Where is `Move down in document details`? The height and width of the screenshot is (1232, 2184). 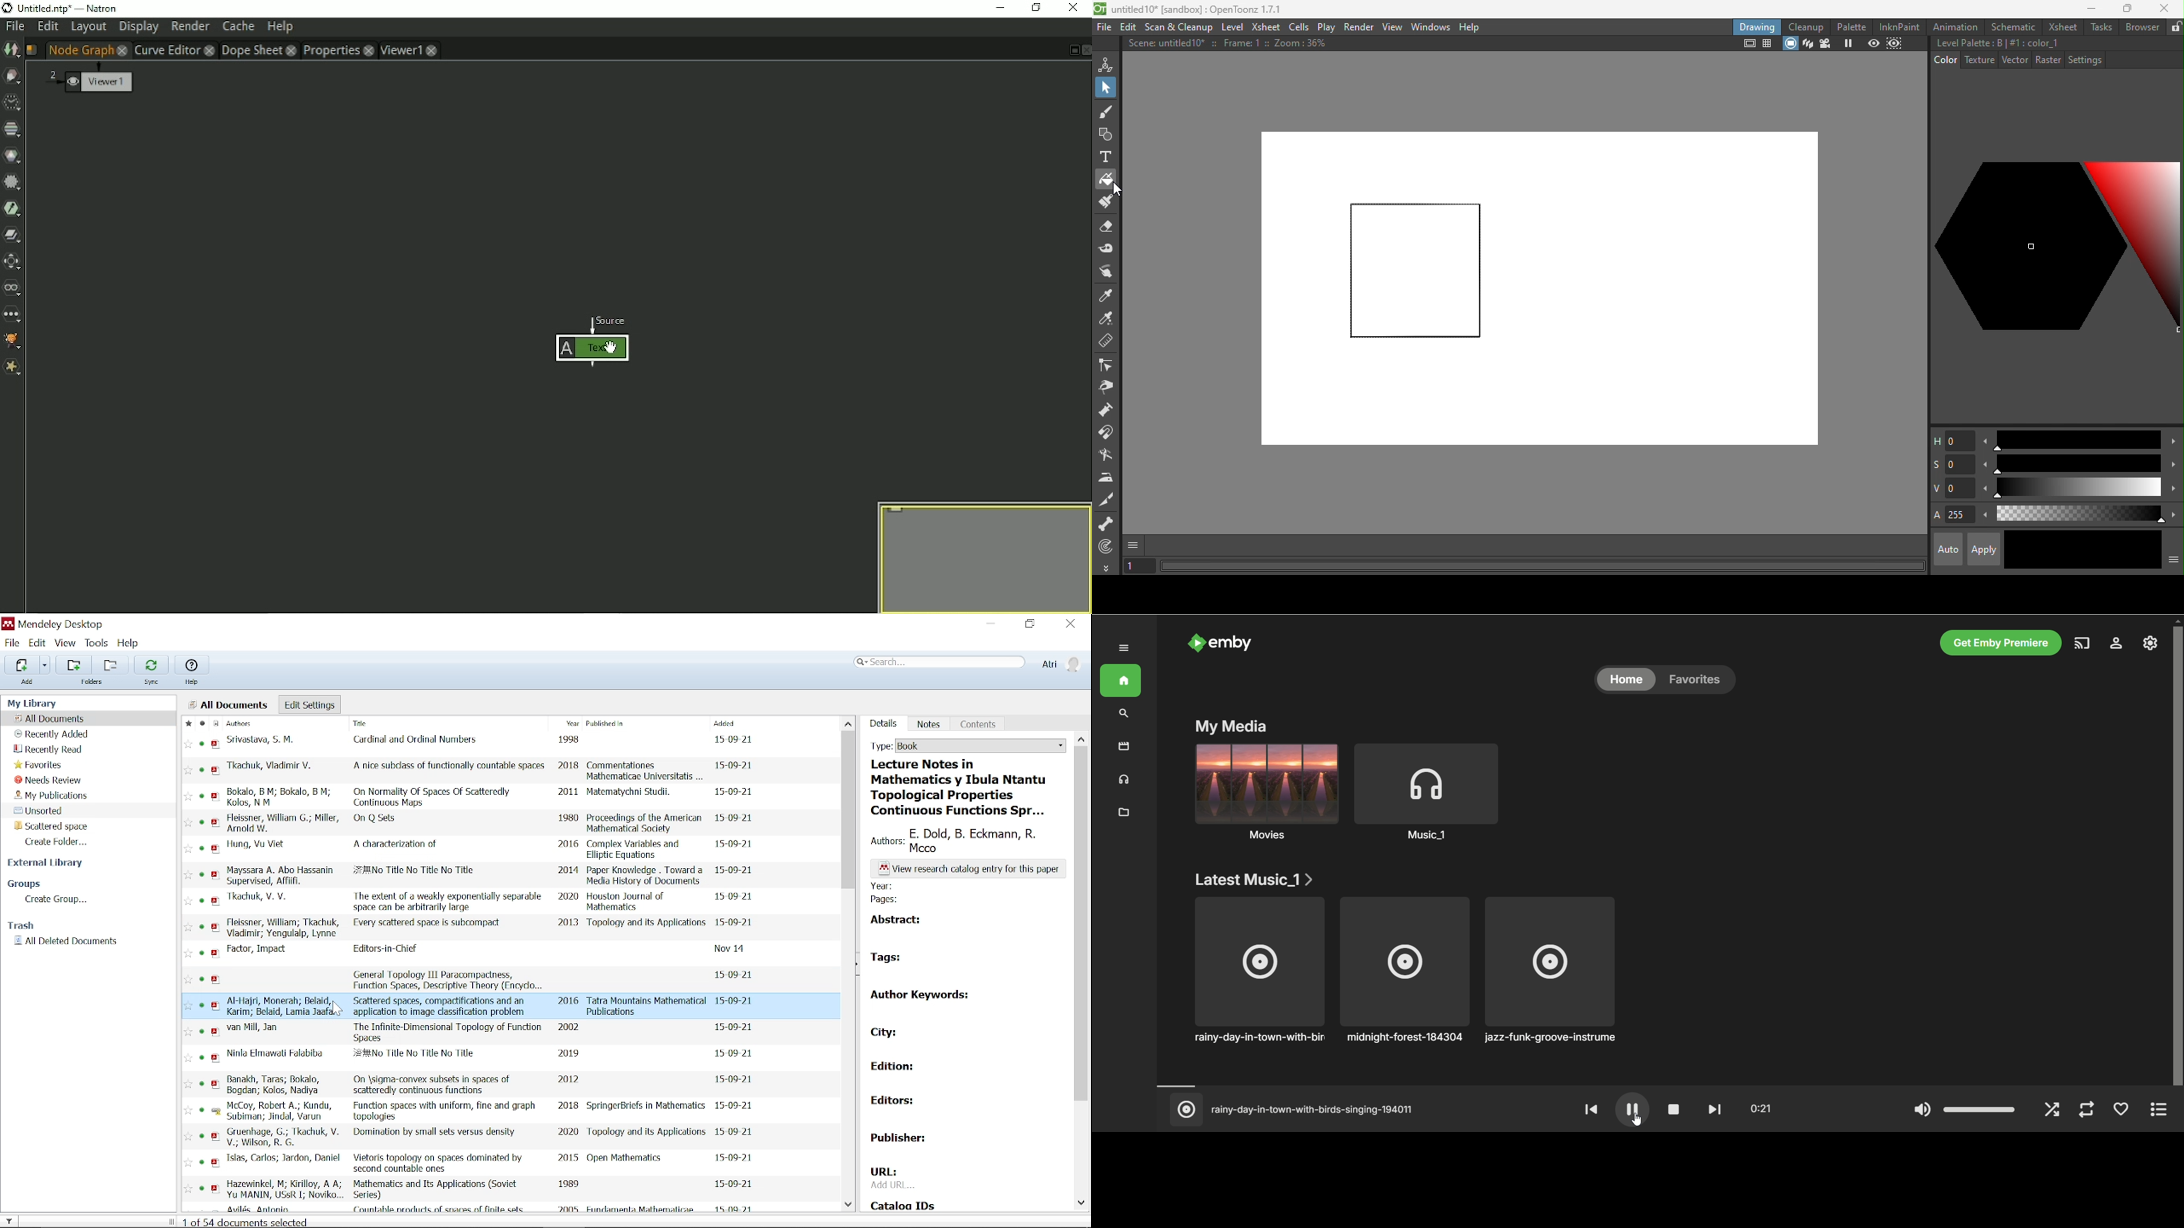 Move down in document details is located at coordinates (1082, 1203).